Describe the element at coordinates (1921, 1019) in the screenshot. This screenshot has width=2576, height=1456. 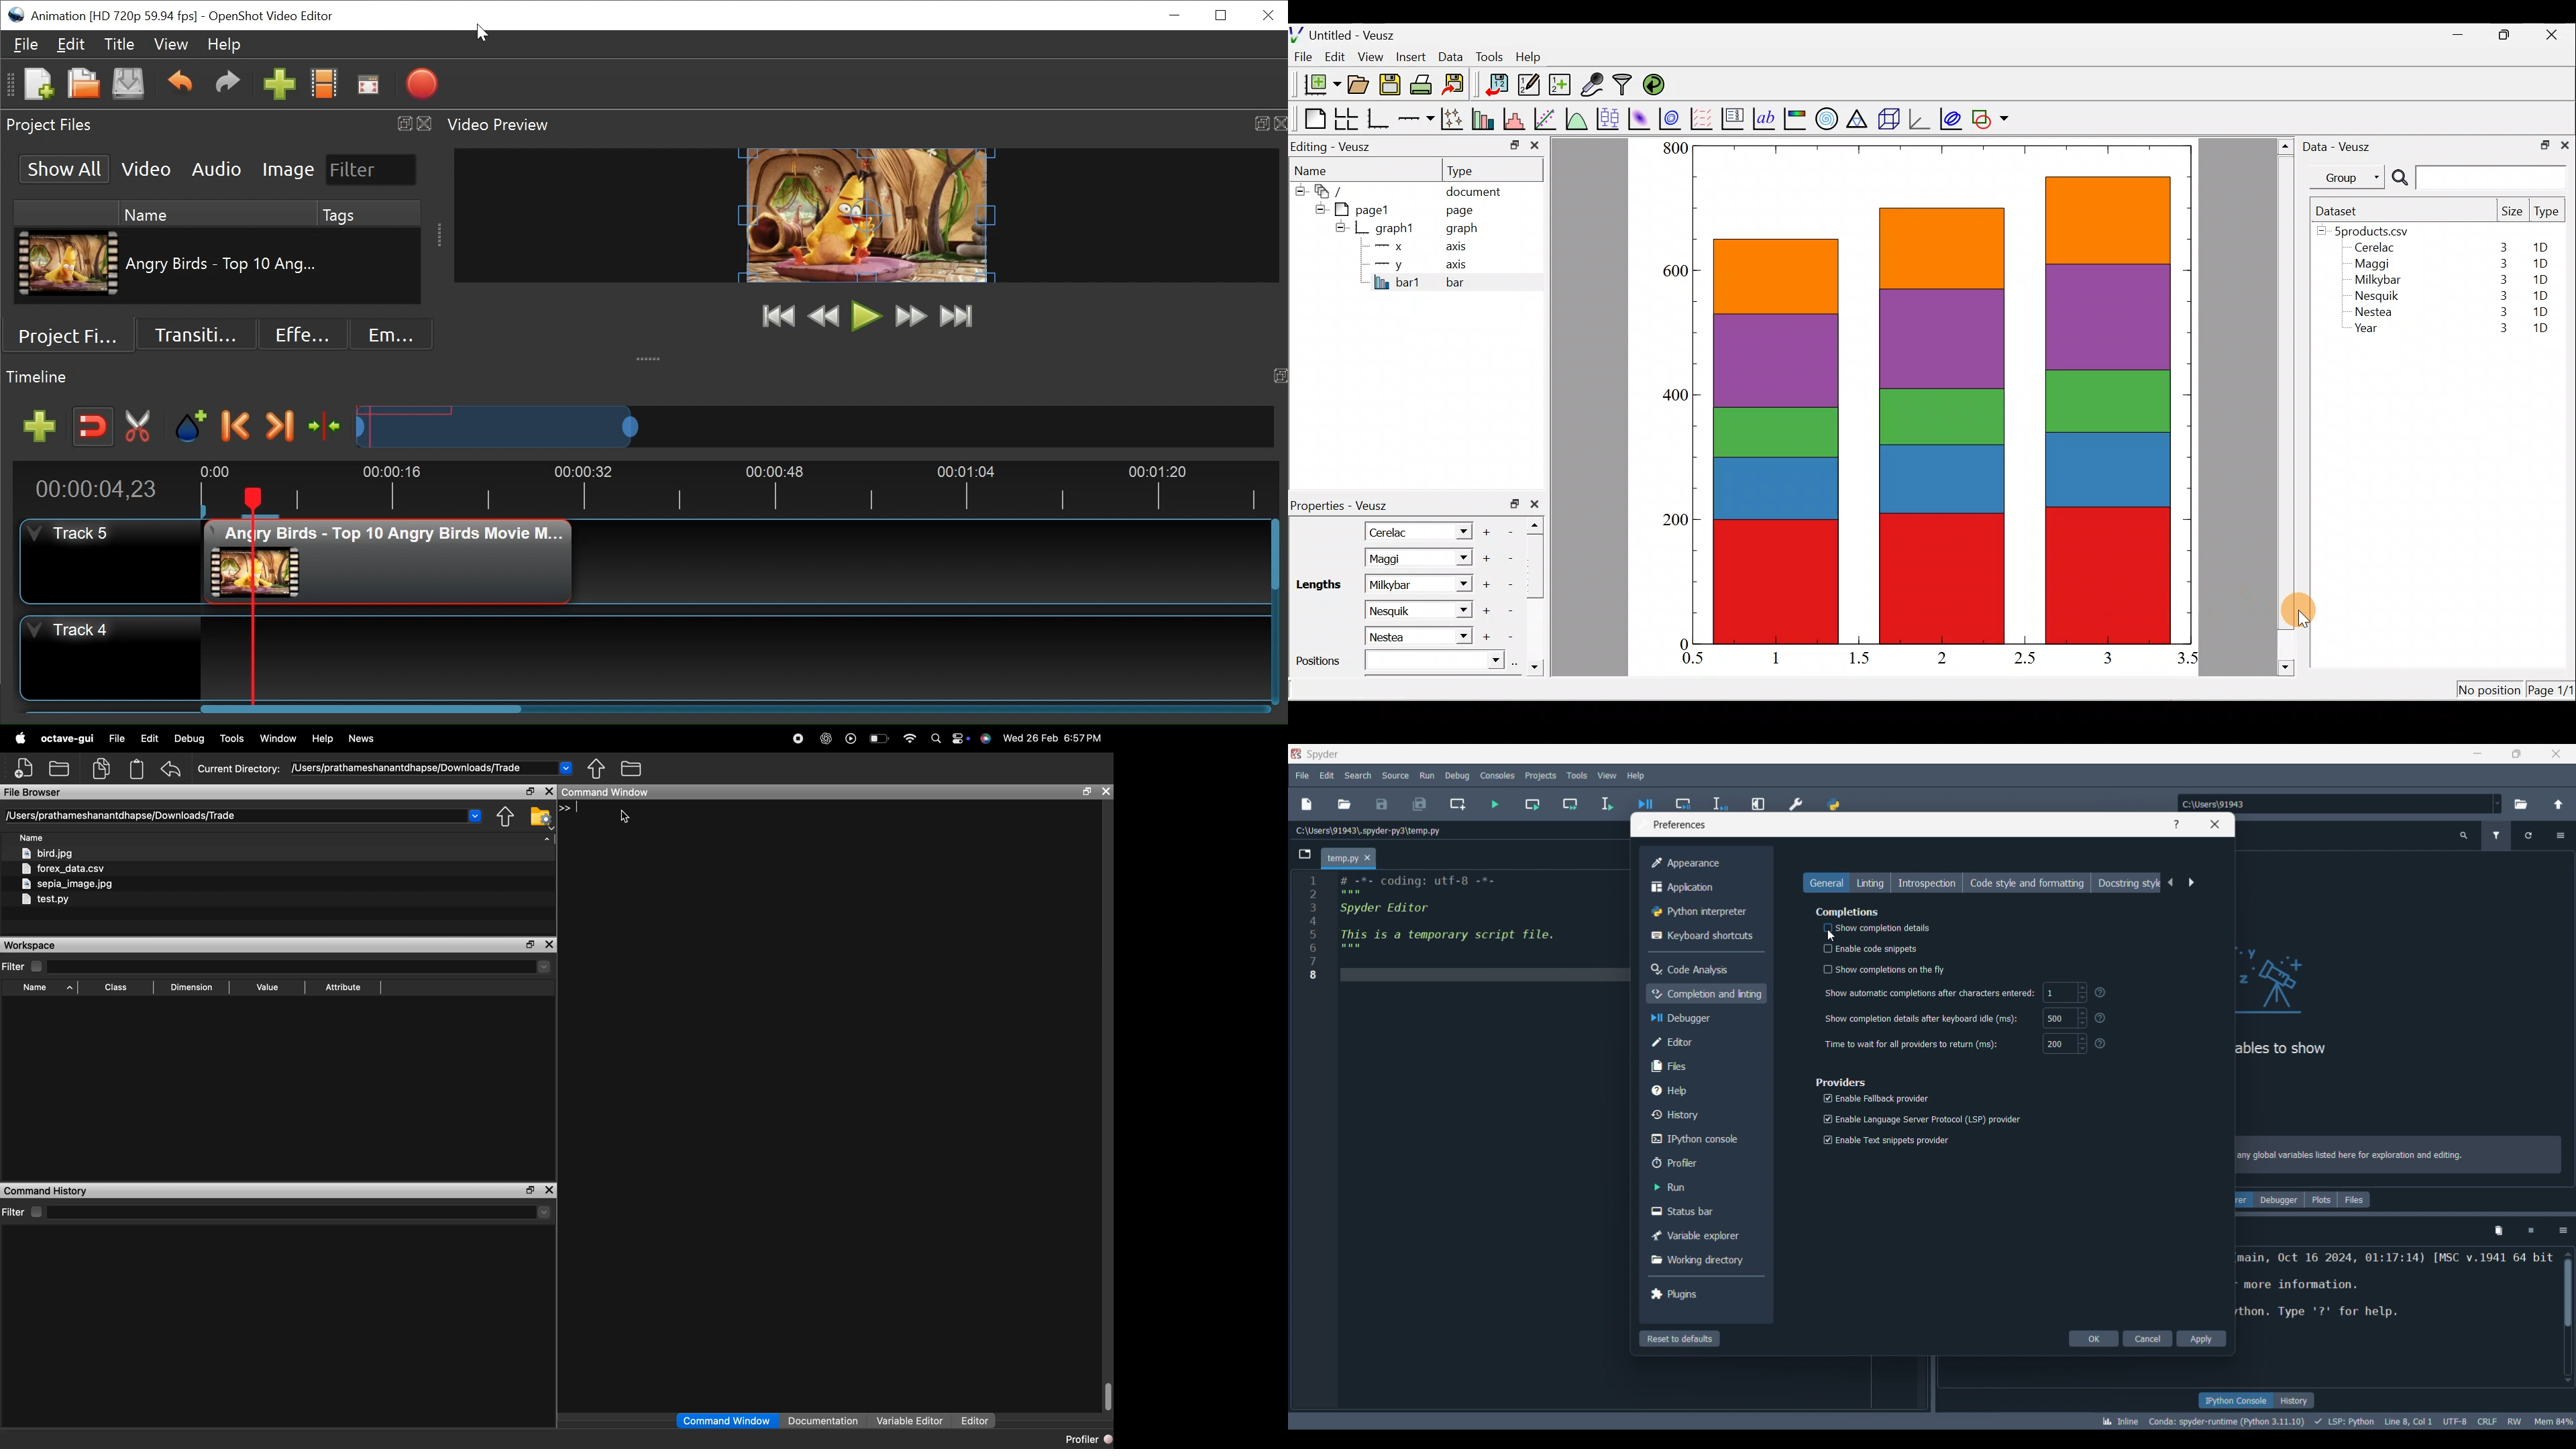
I see `Show completion details after keyboard idle (ms):` at that location.